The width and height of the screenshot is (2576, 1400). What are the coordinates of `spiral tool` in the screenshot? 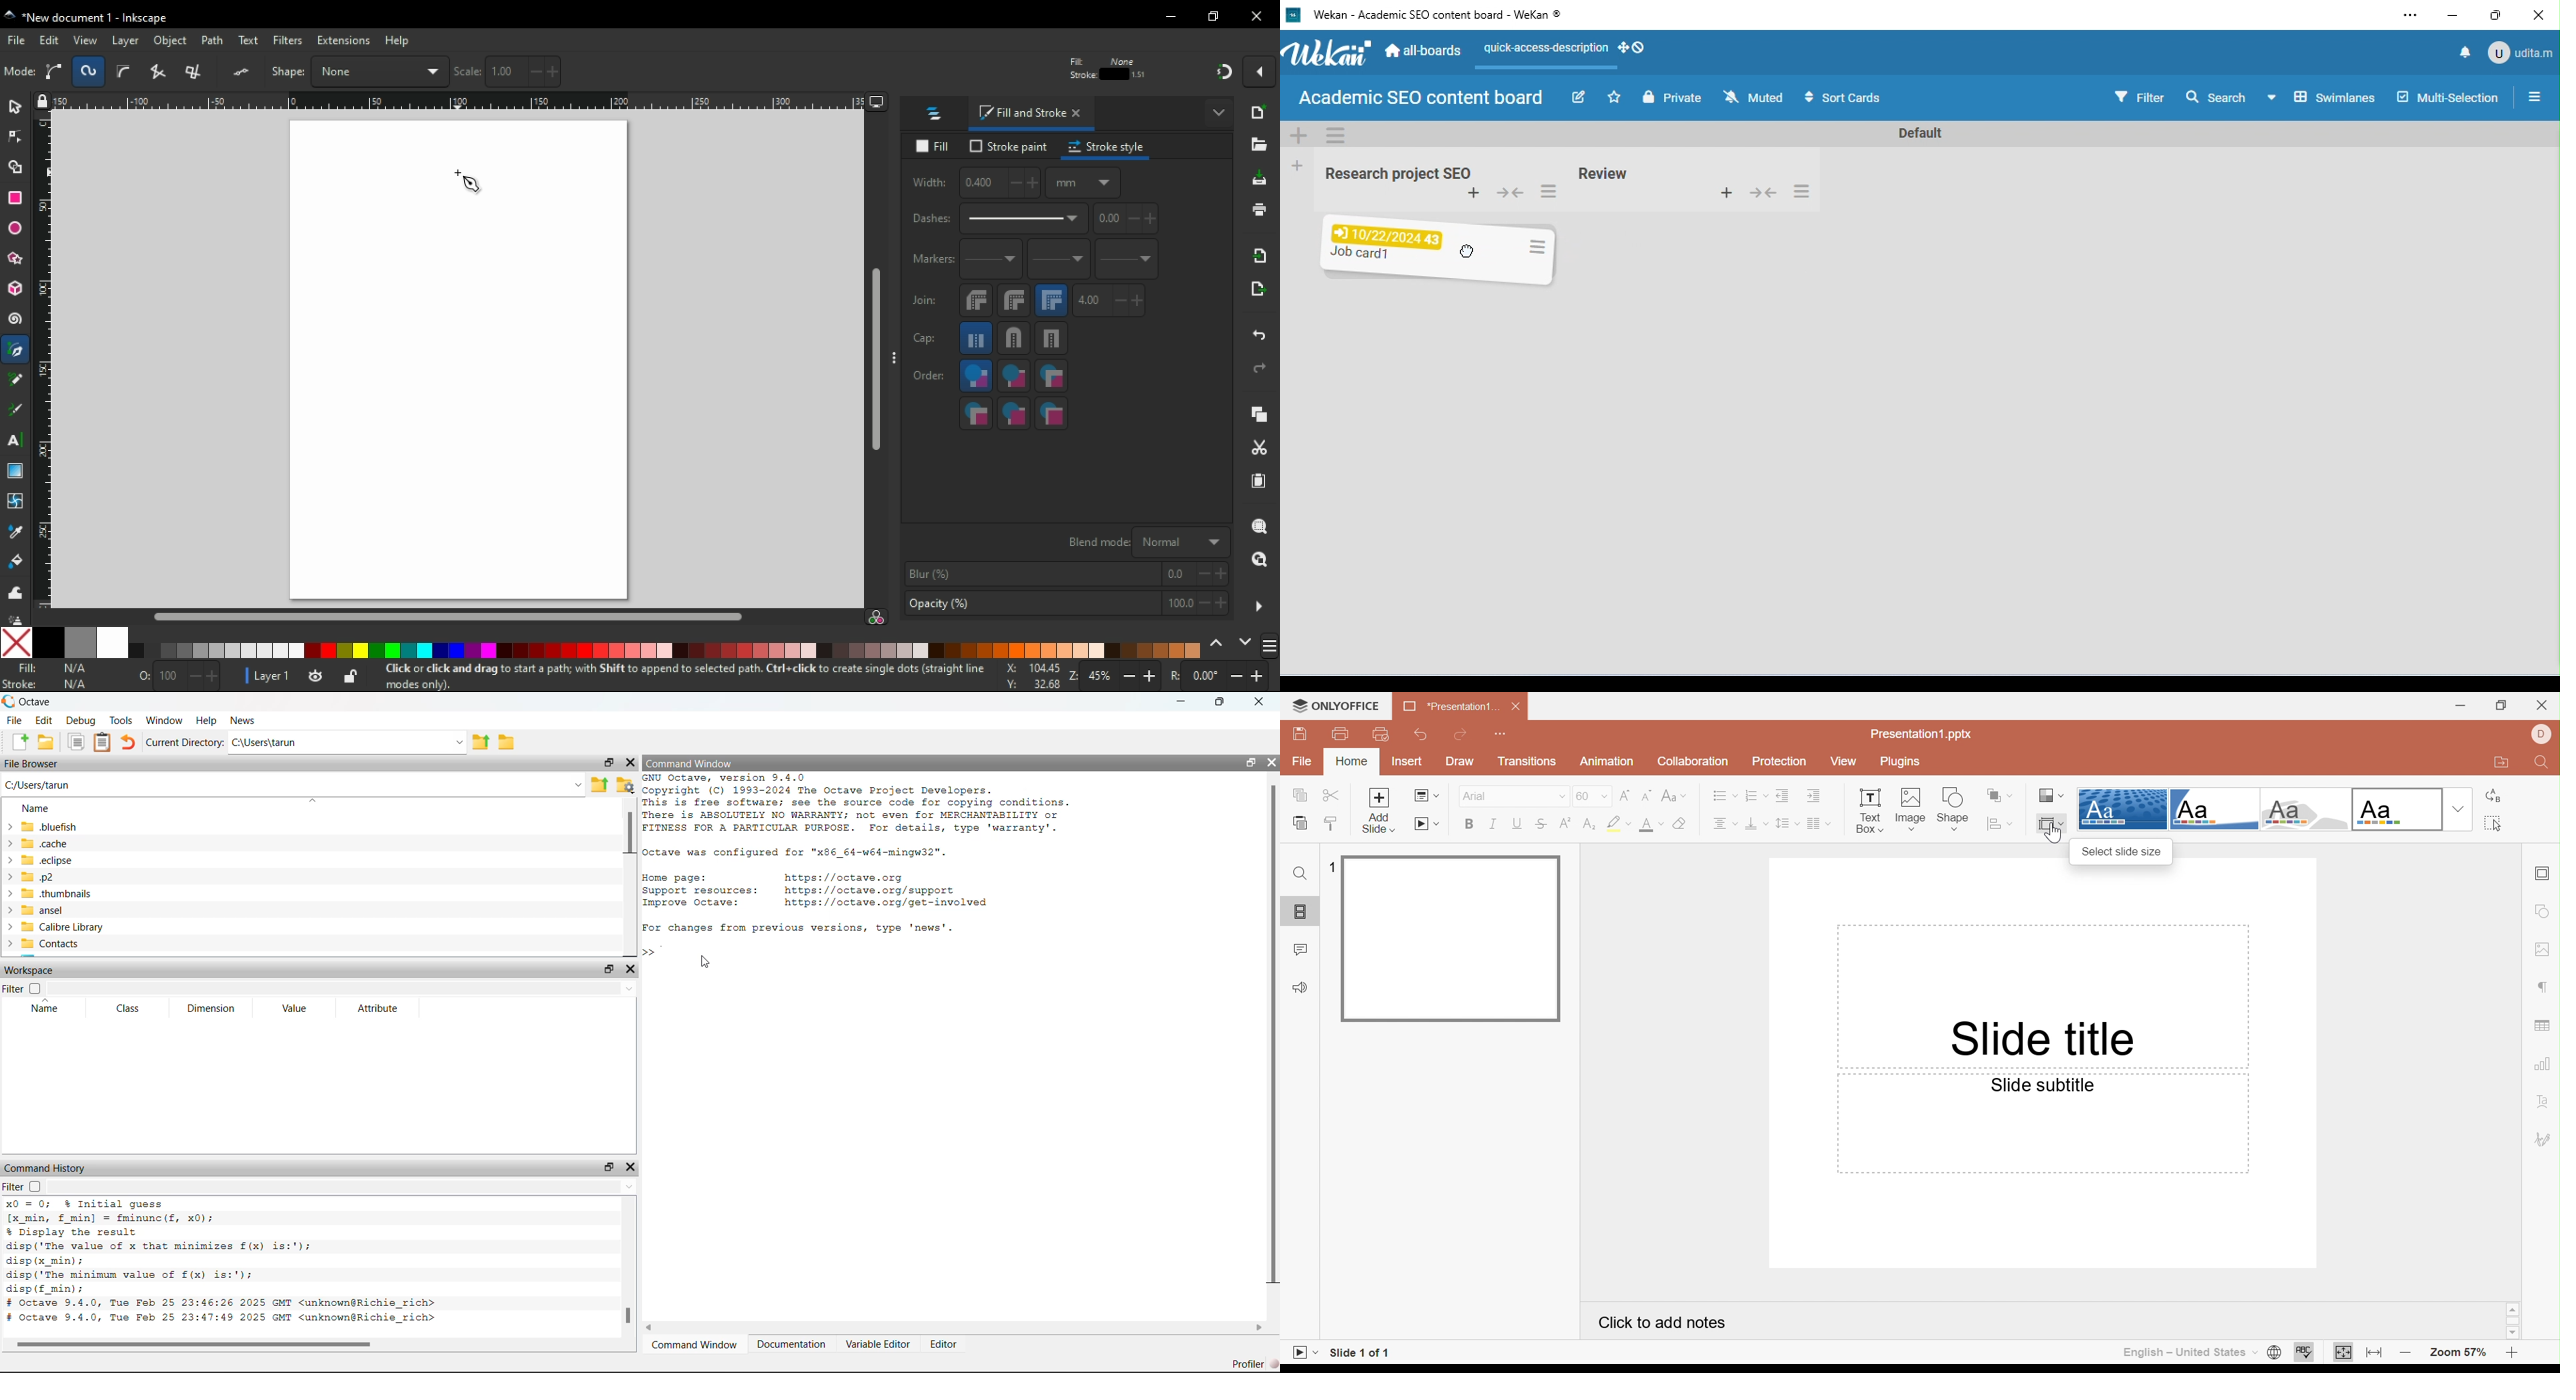 It's located at (17, 319).